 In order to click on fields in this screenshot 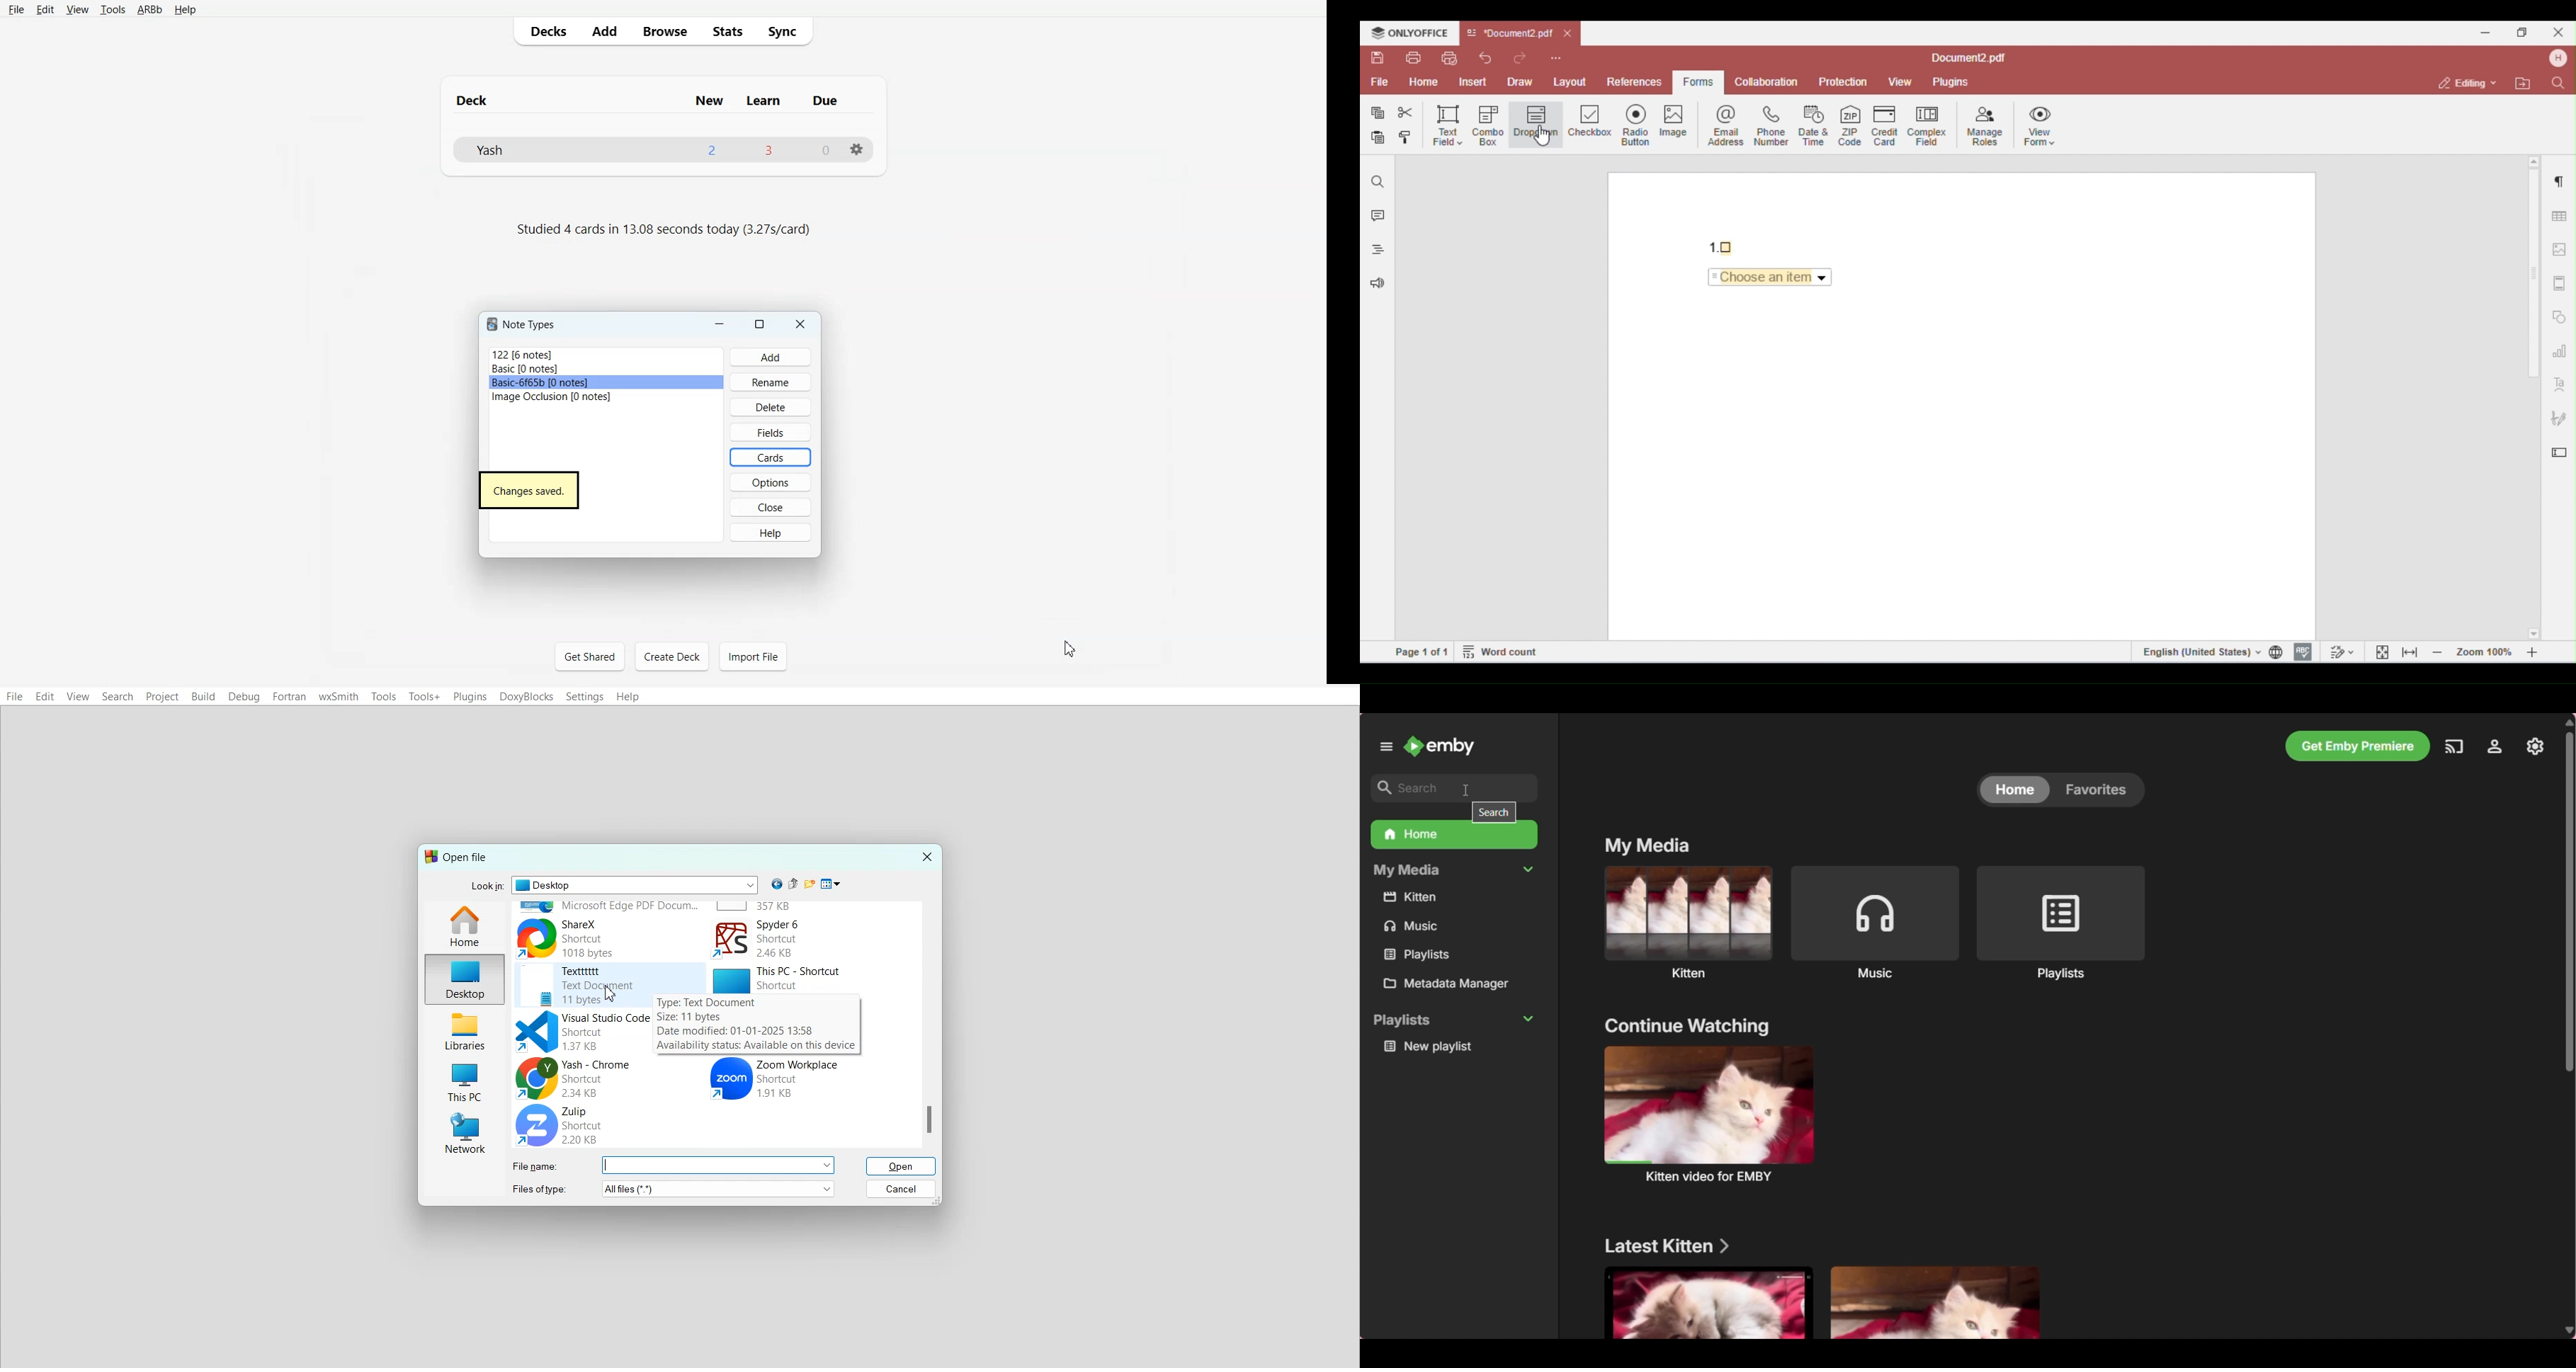, I will do `click(774, 429)`.